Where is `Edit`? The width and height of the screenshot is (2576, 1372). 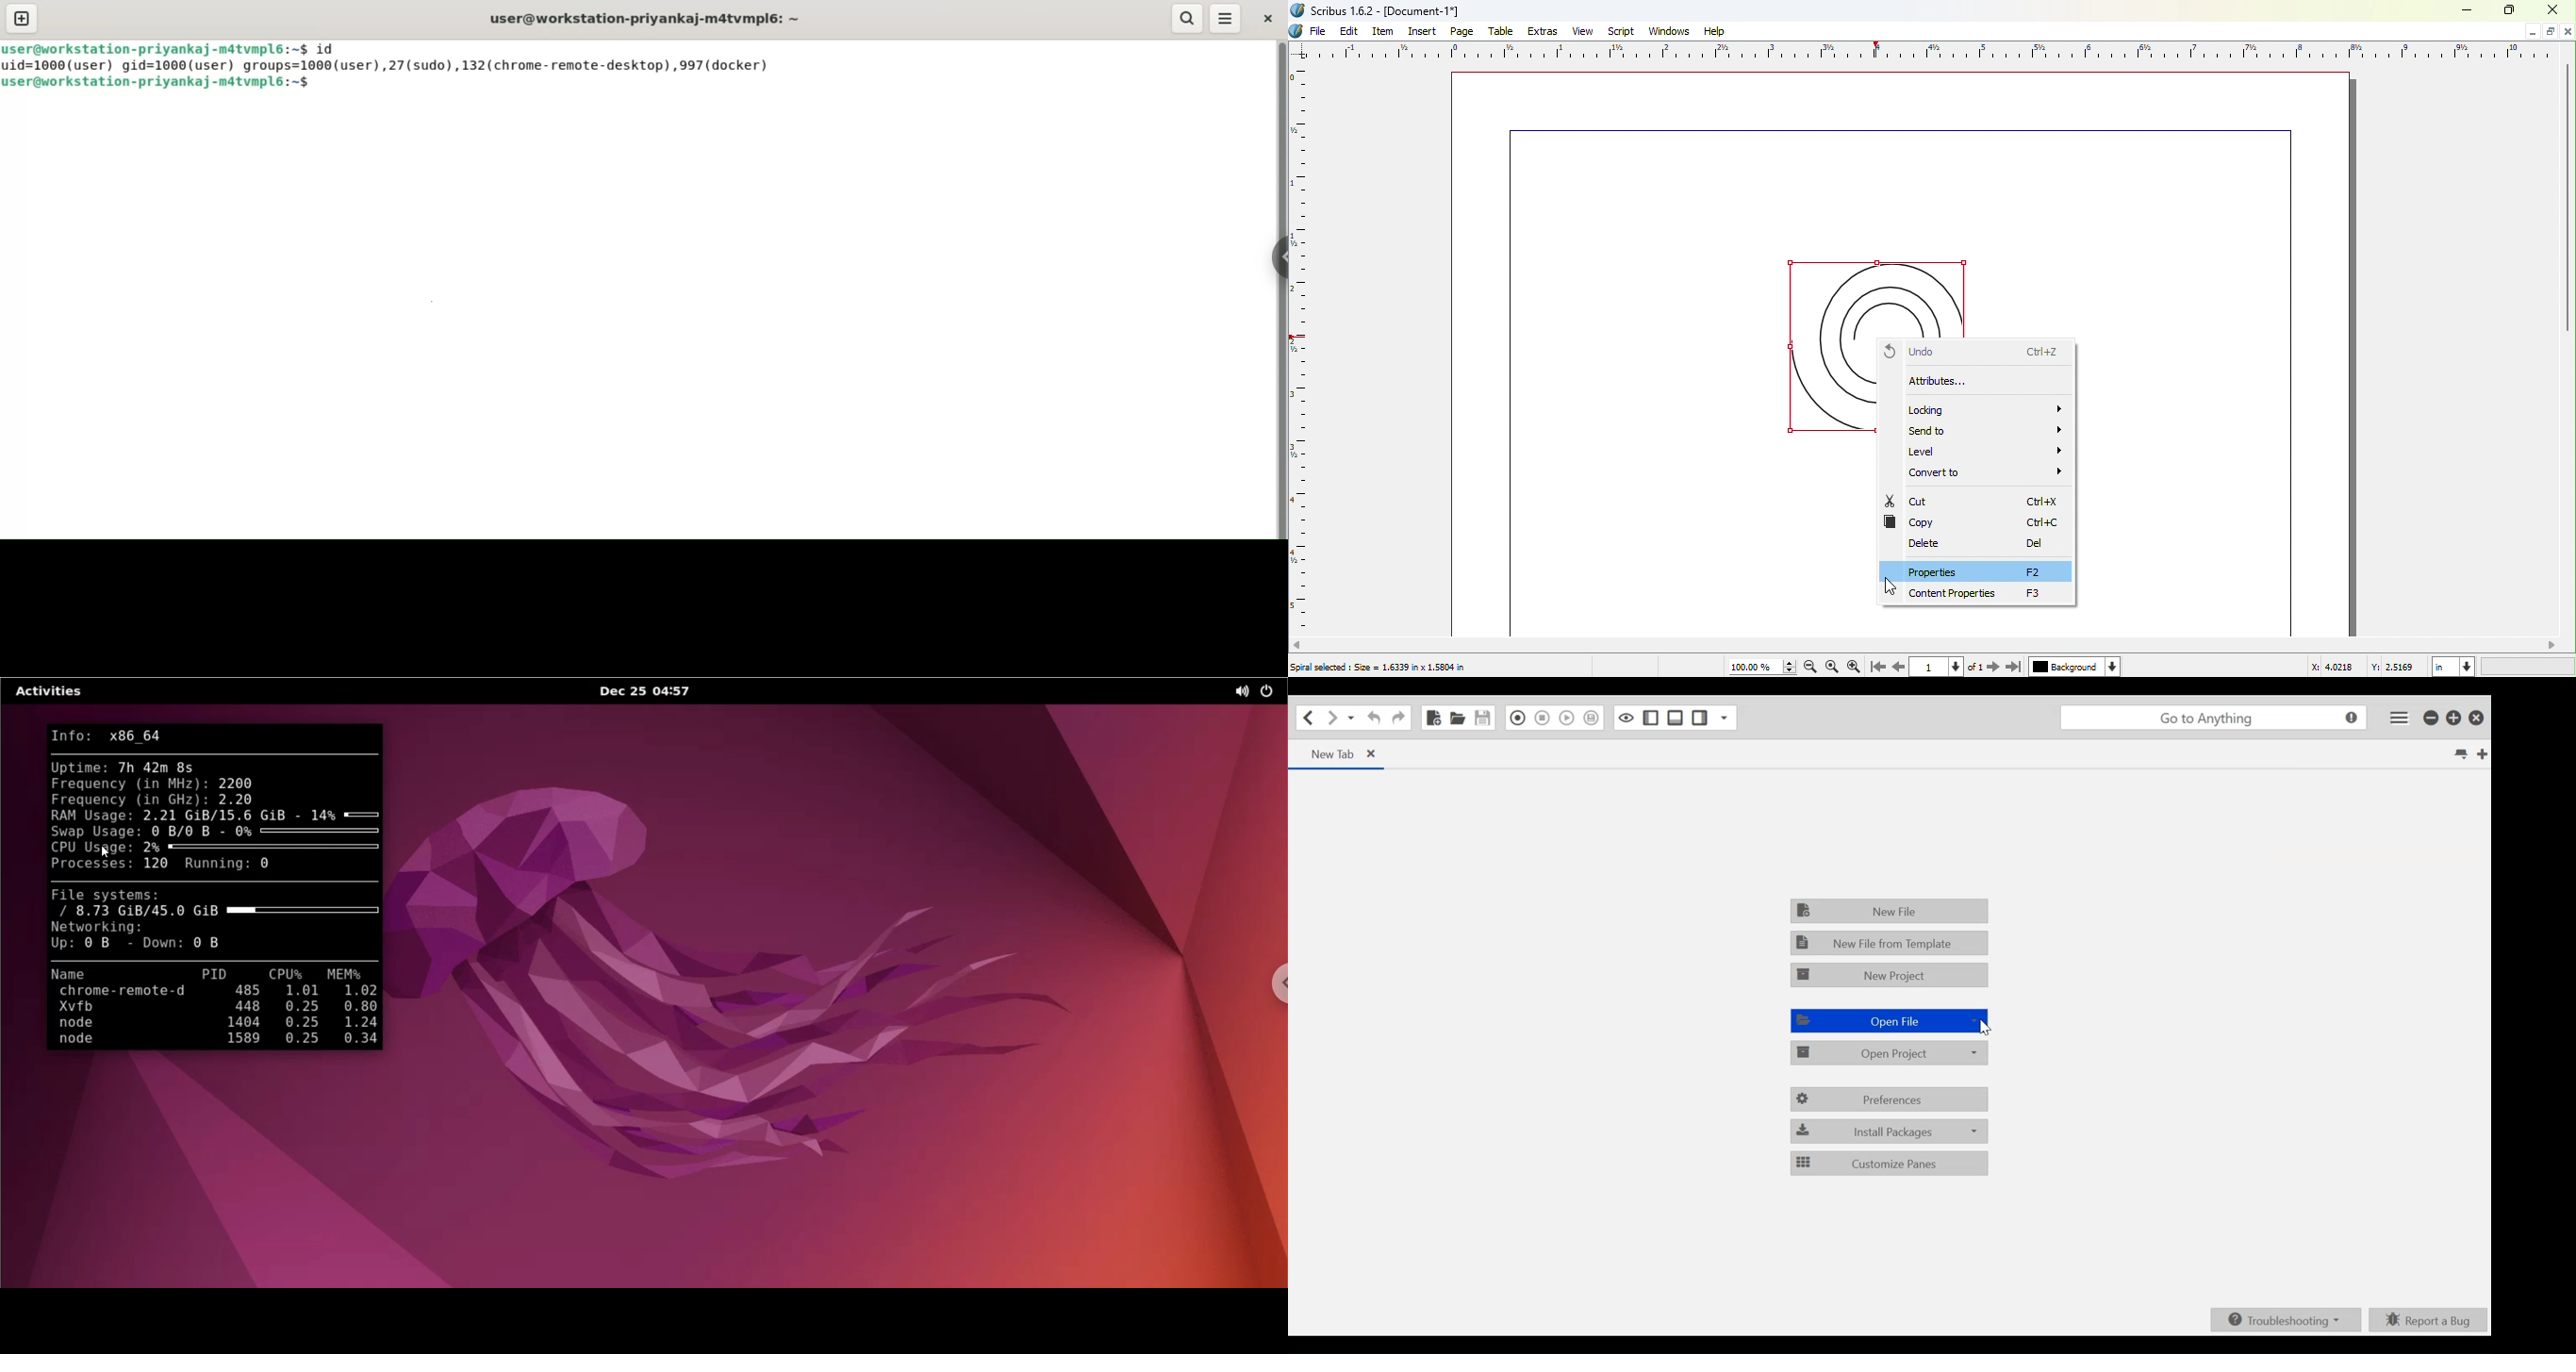
Edit is located at coordinates (1349, 30).